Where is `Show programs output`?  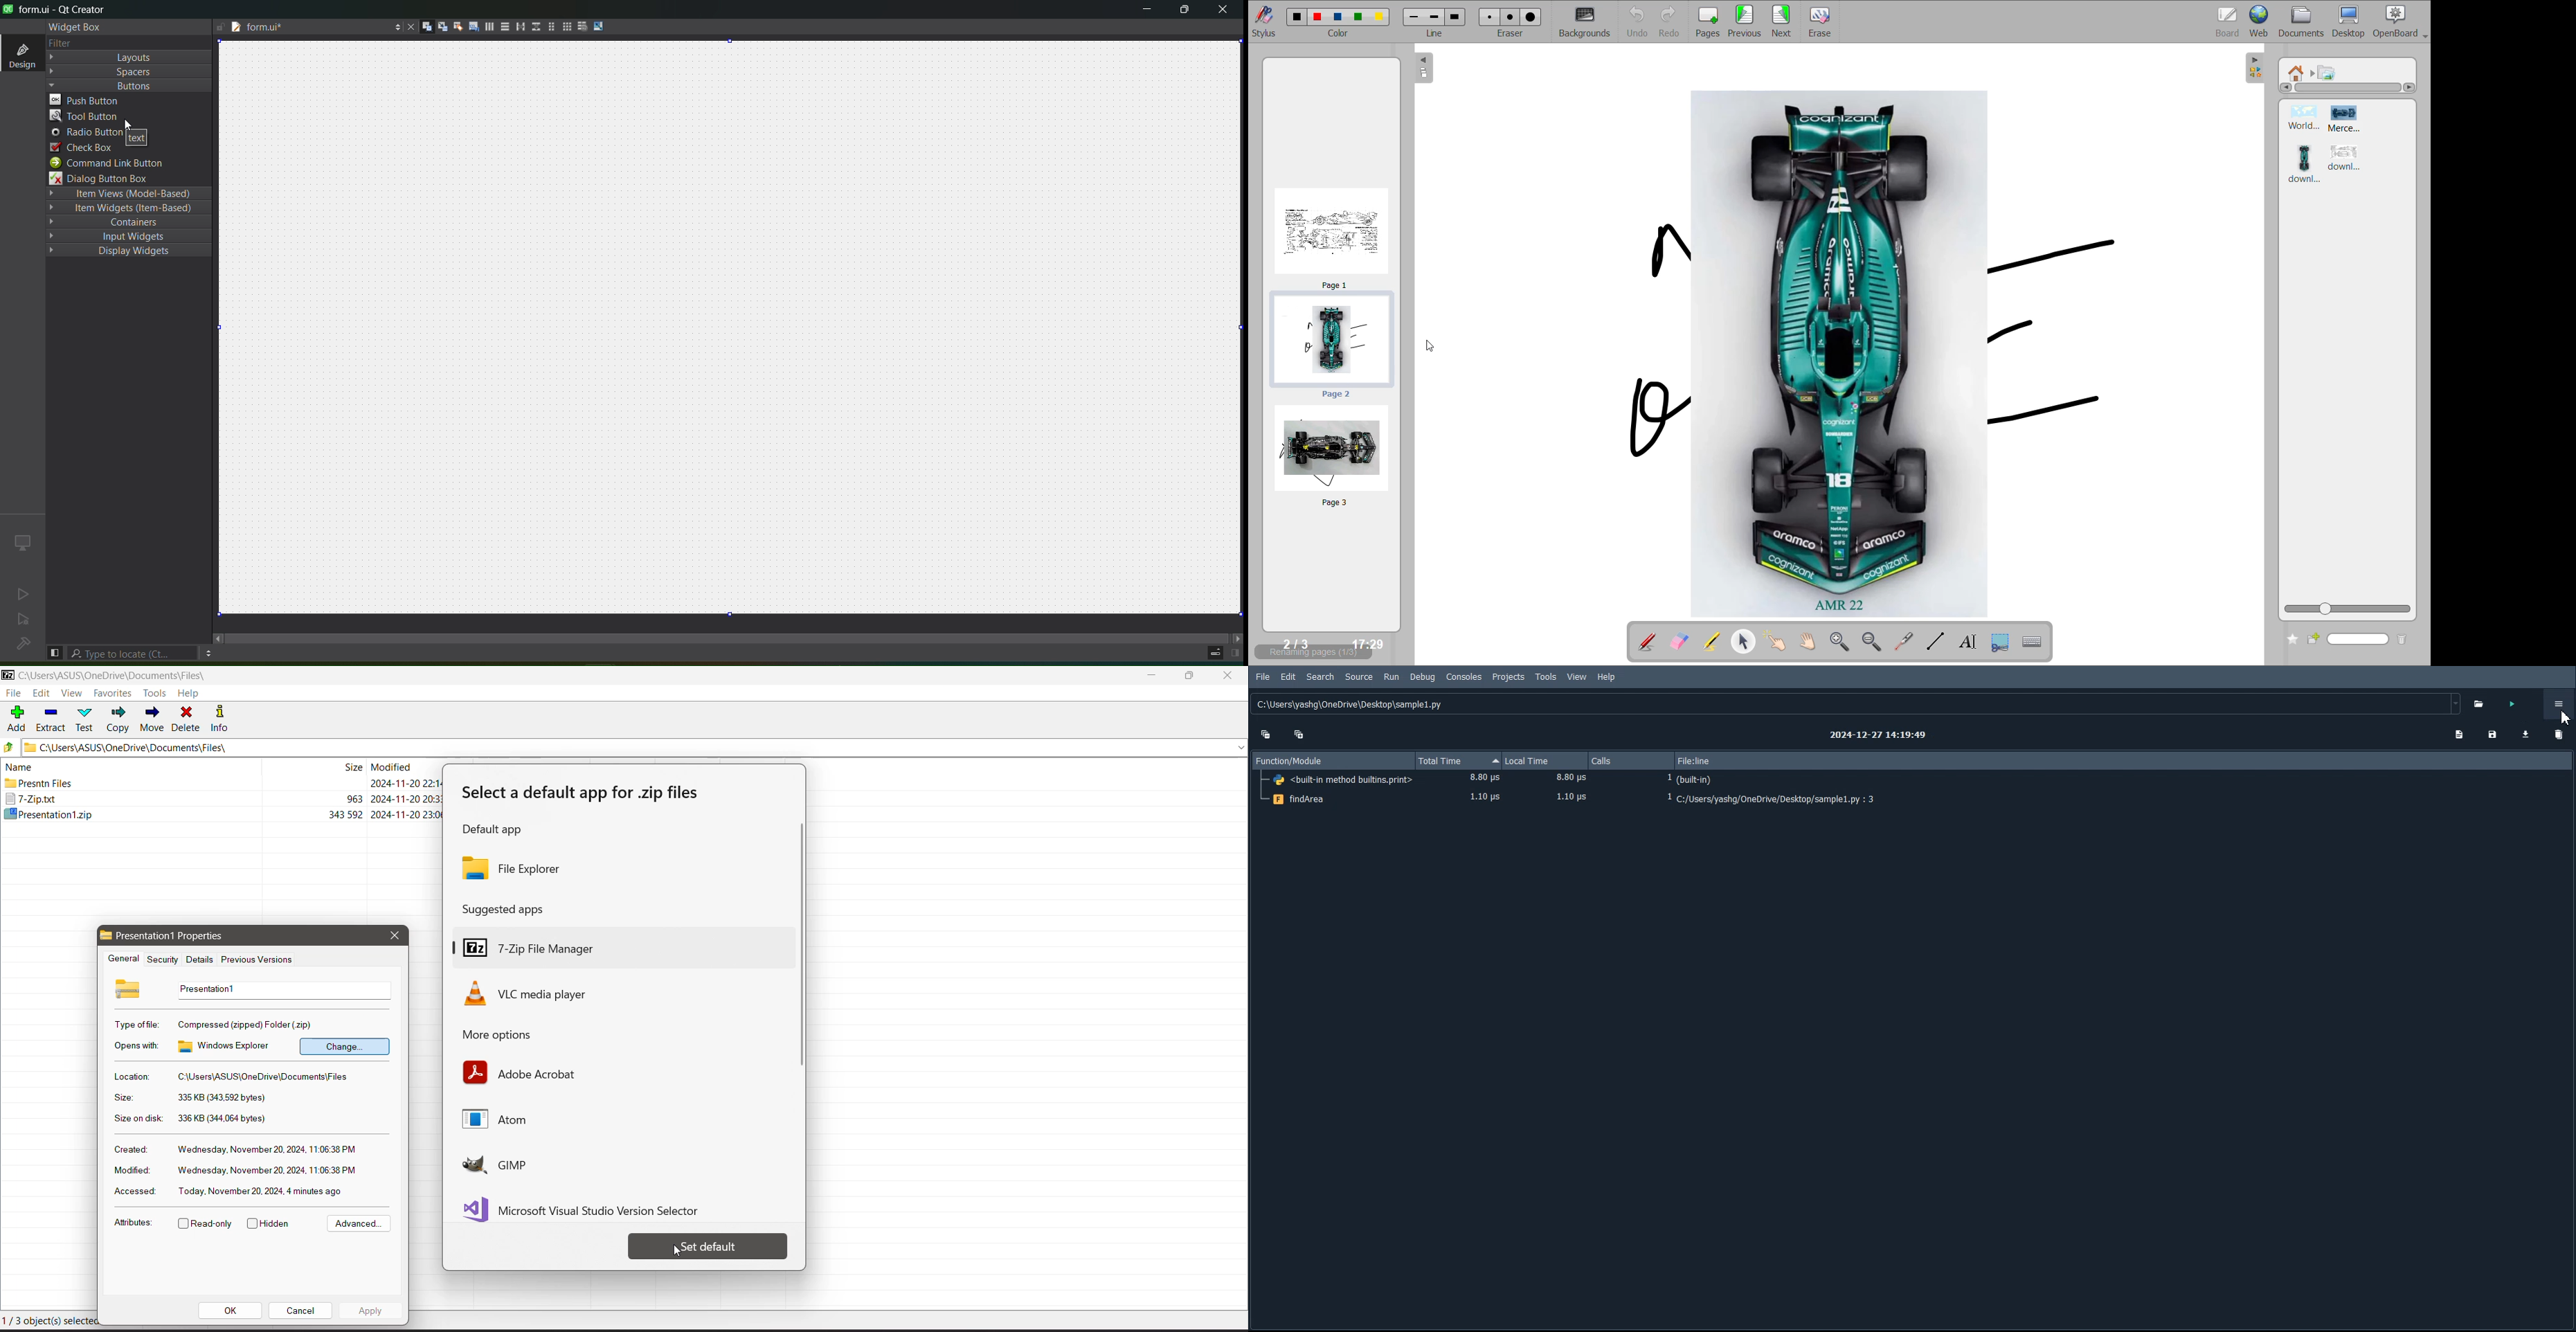 Show programs output is located at coordinates (2458, 734).